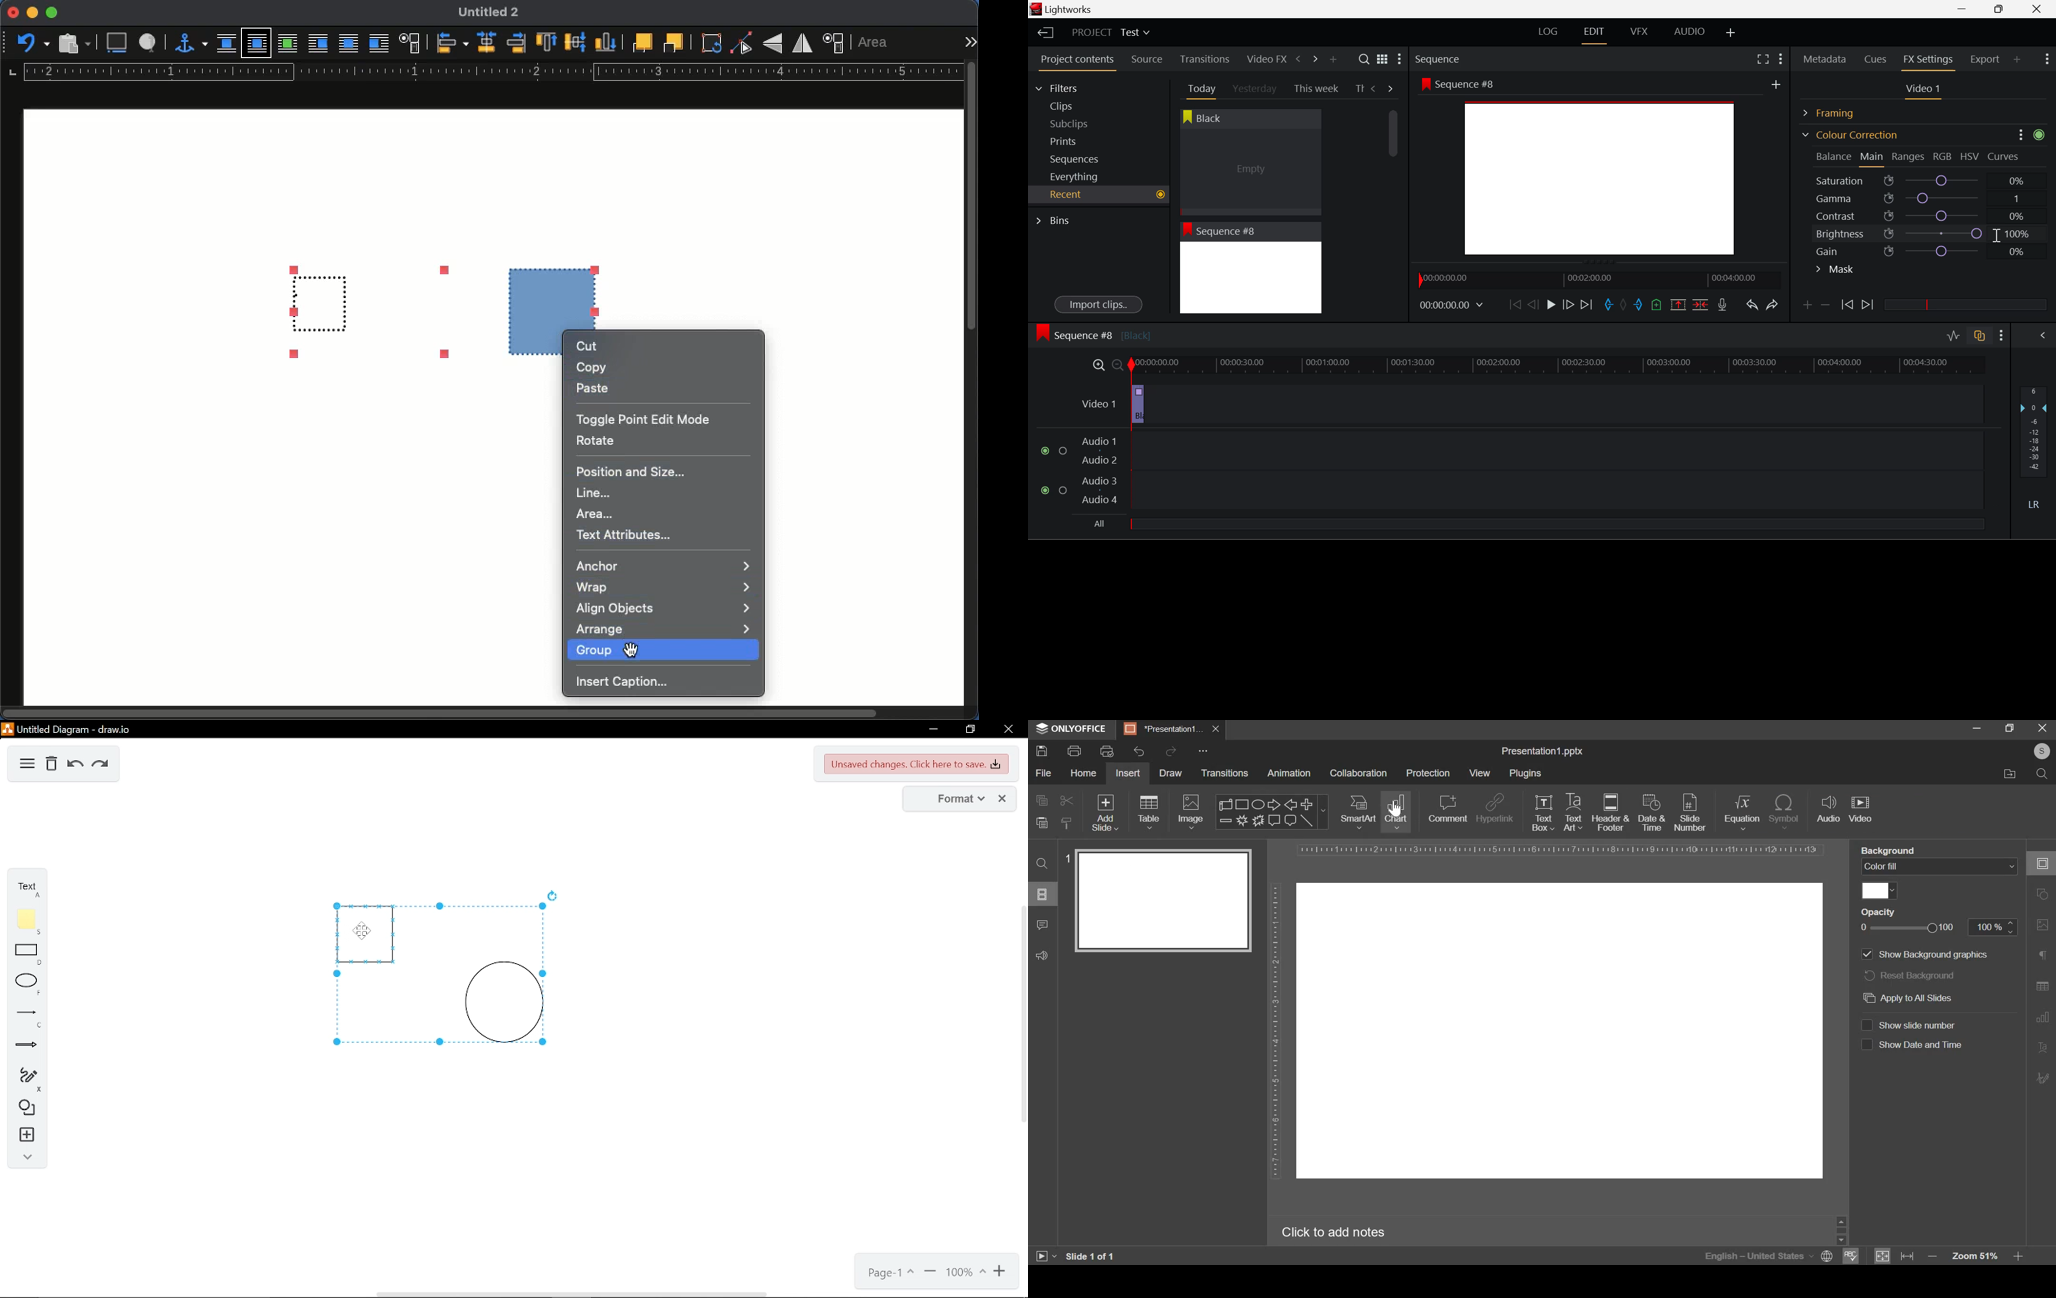 Image resolution: width=2072 pixels, height=1316 pixels. I want to click on insert, so click(24, 1135).